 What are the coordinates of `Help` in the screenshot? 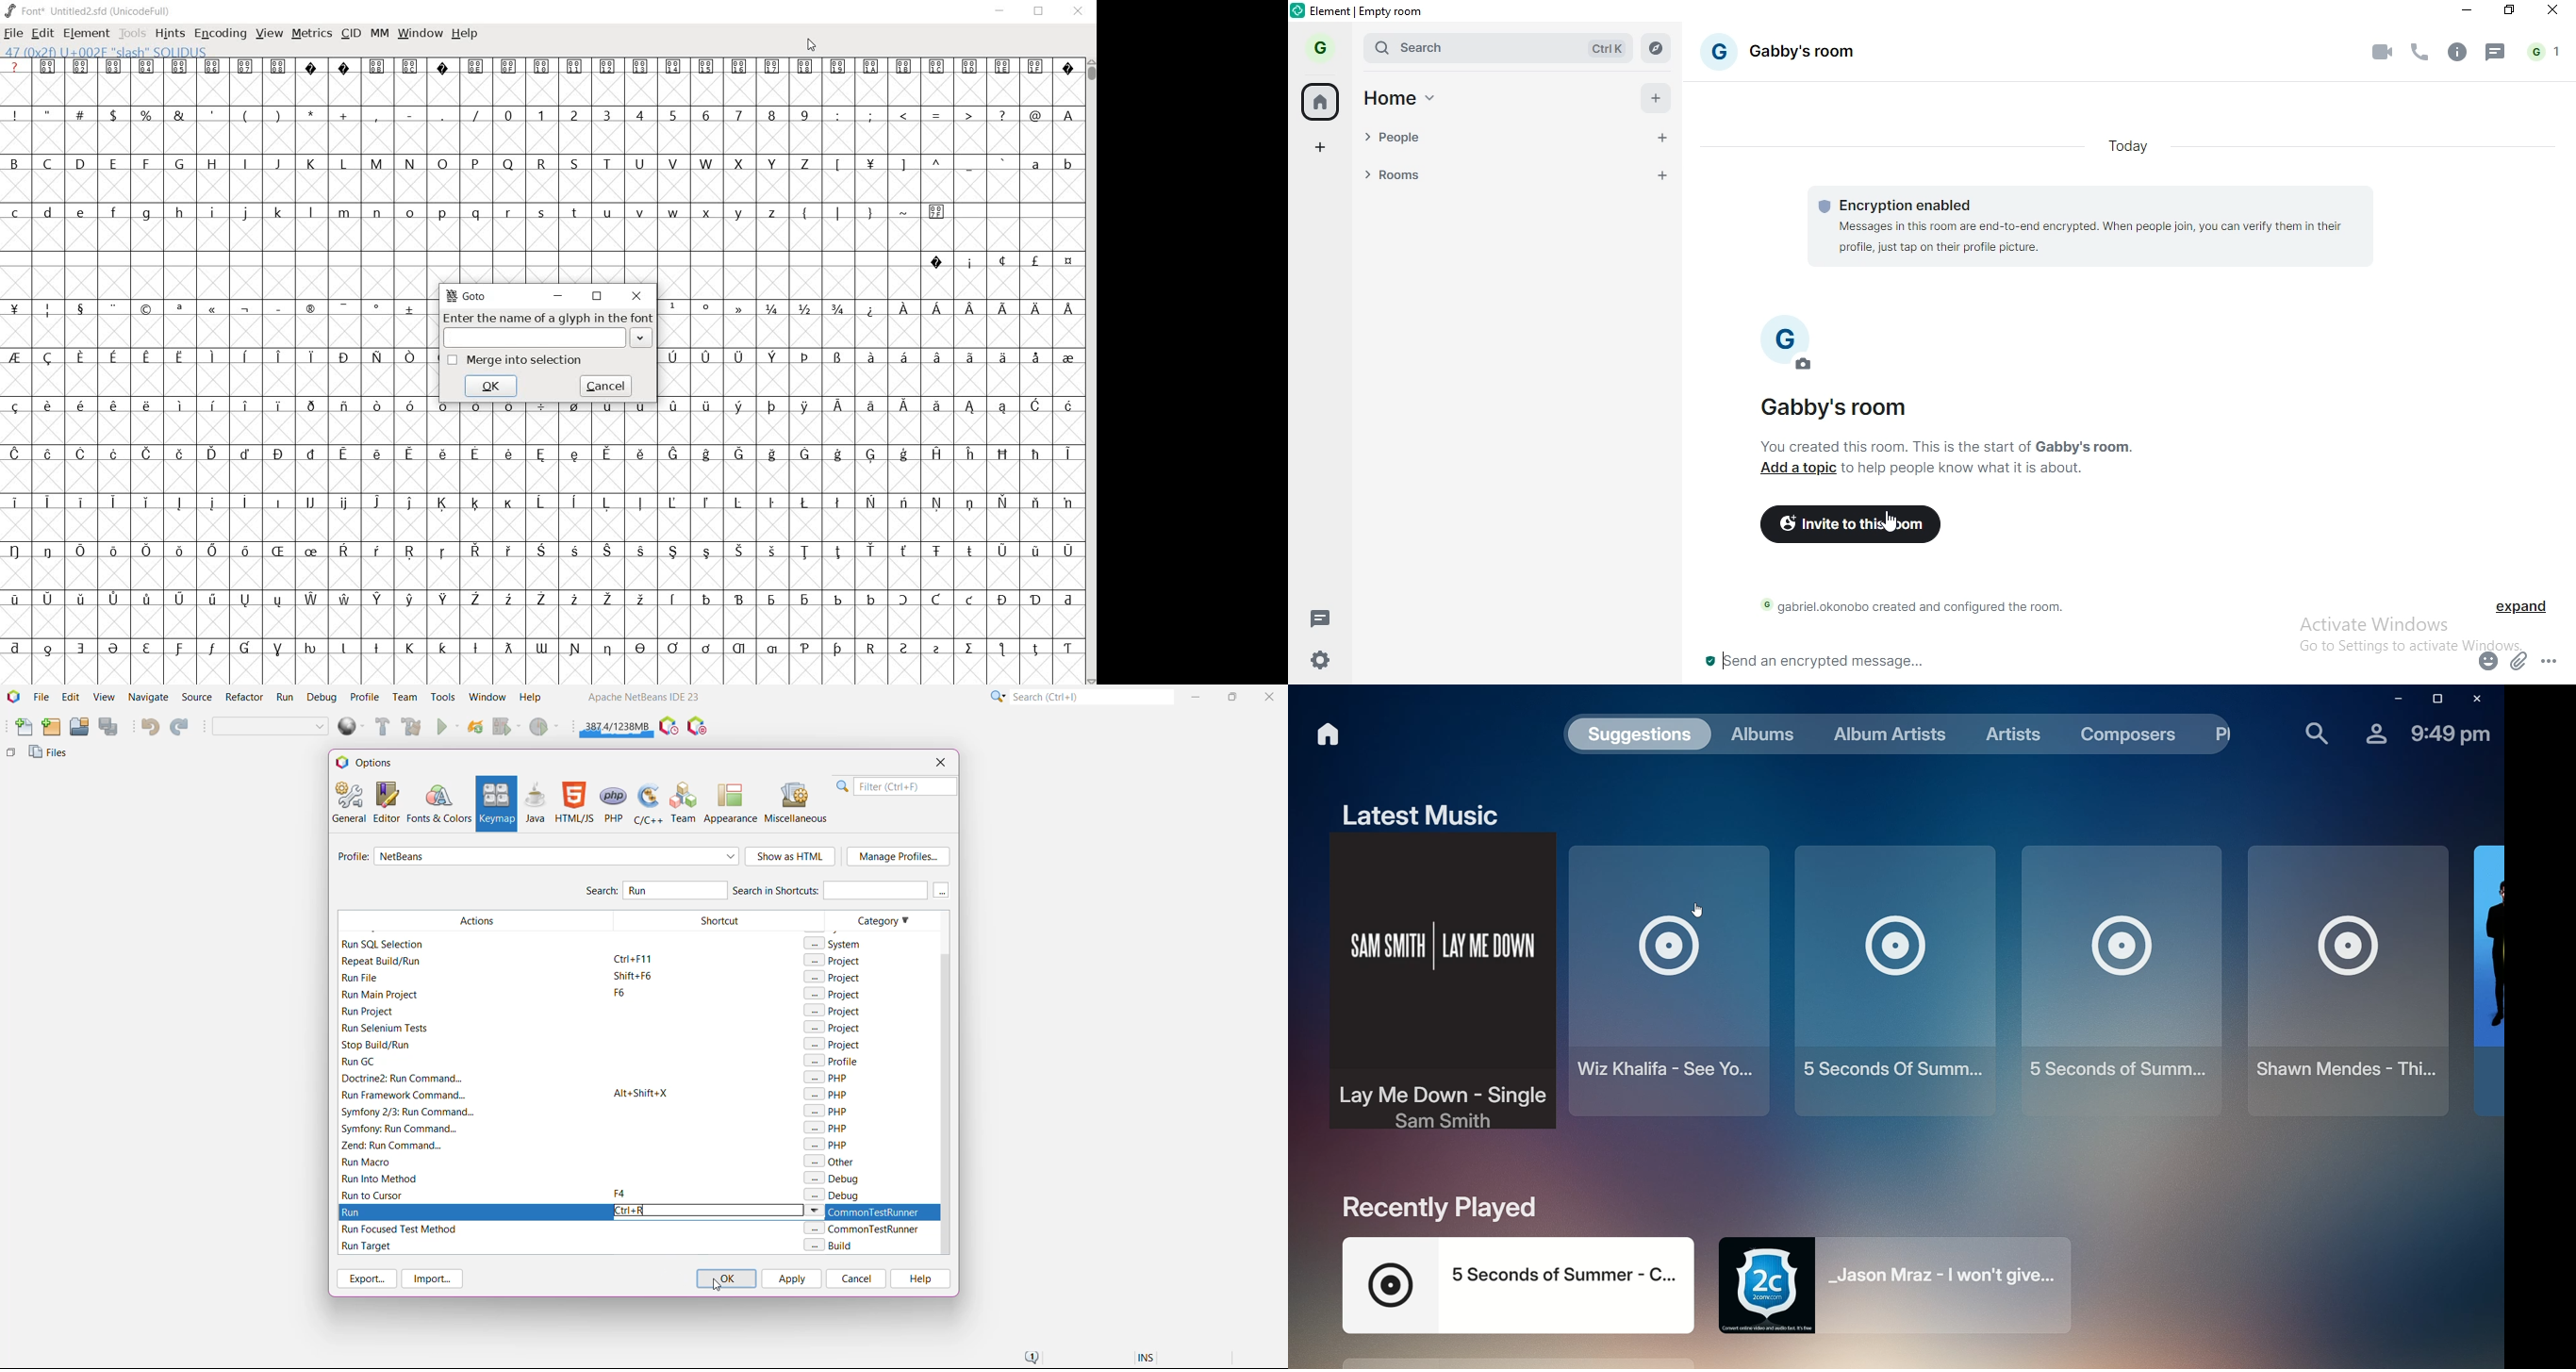 It's located at (919, 1279).